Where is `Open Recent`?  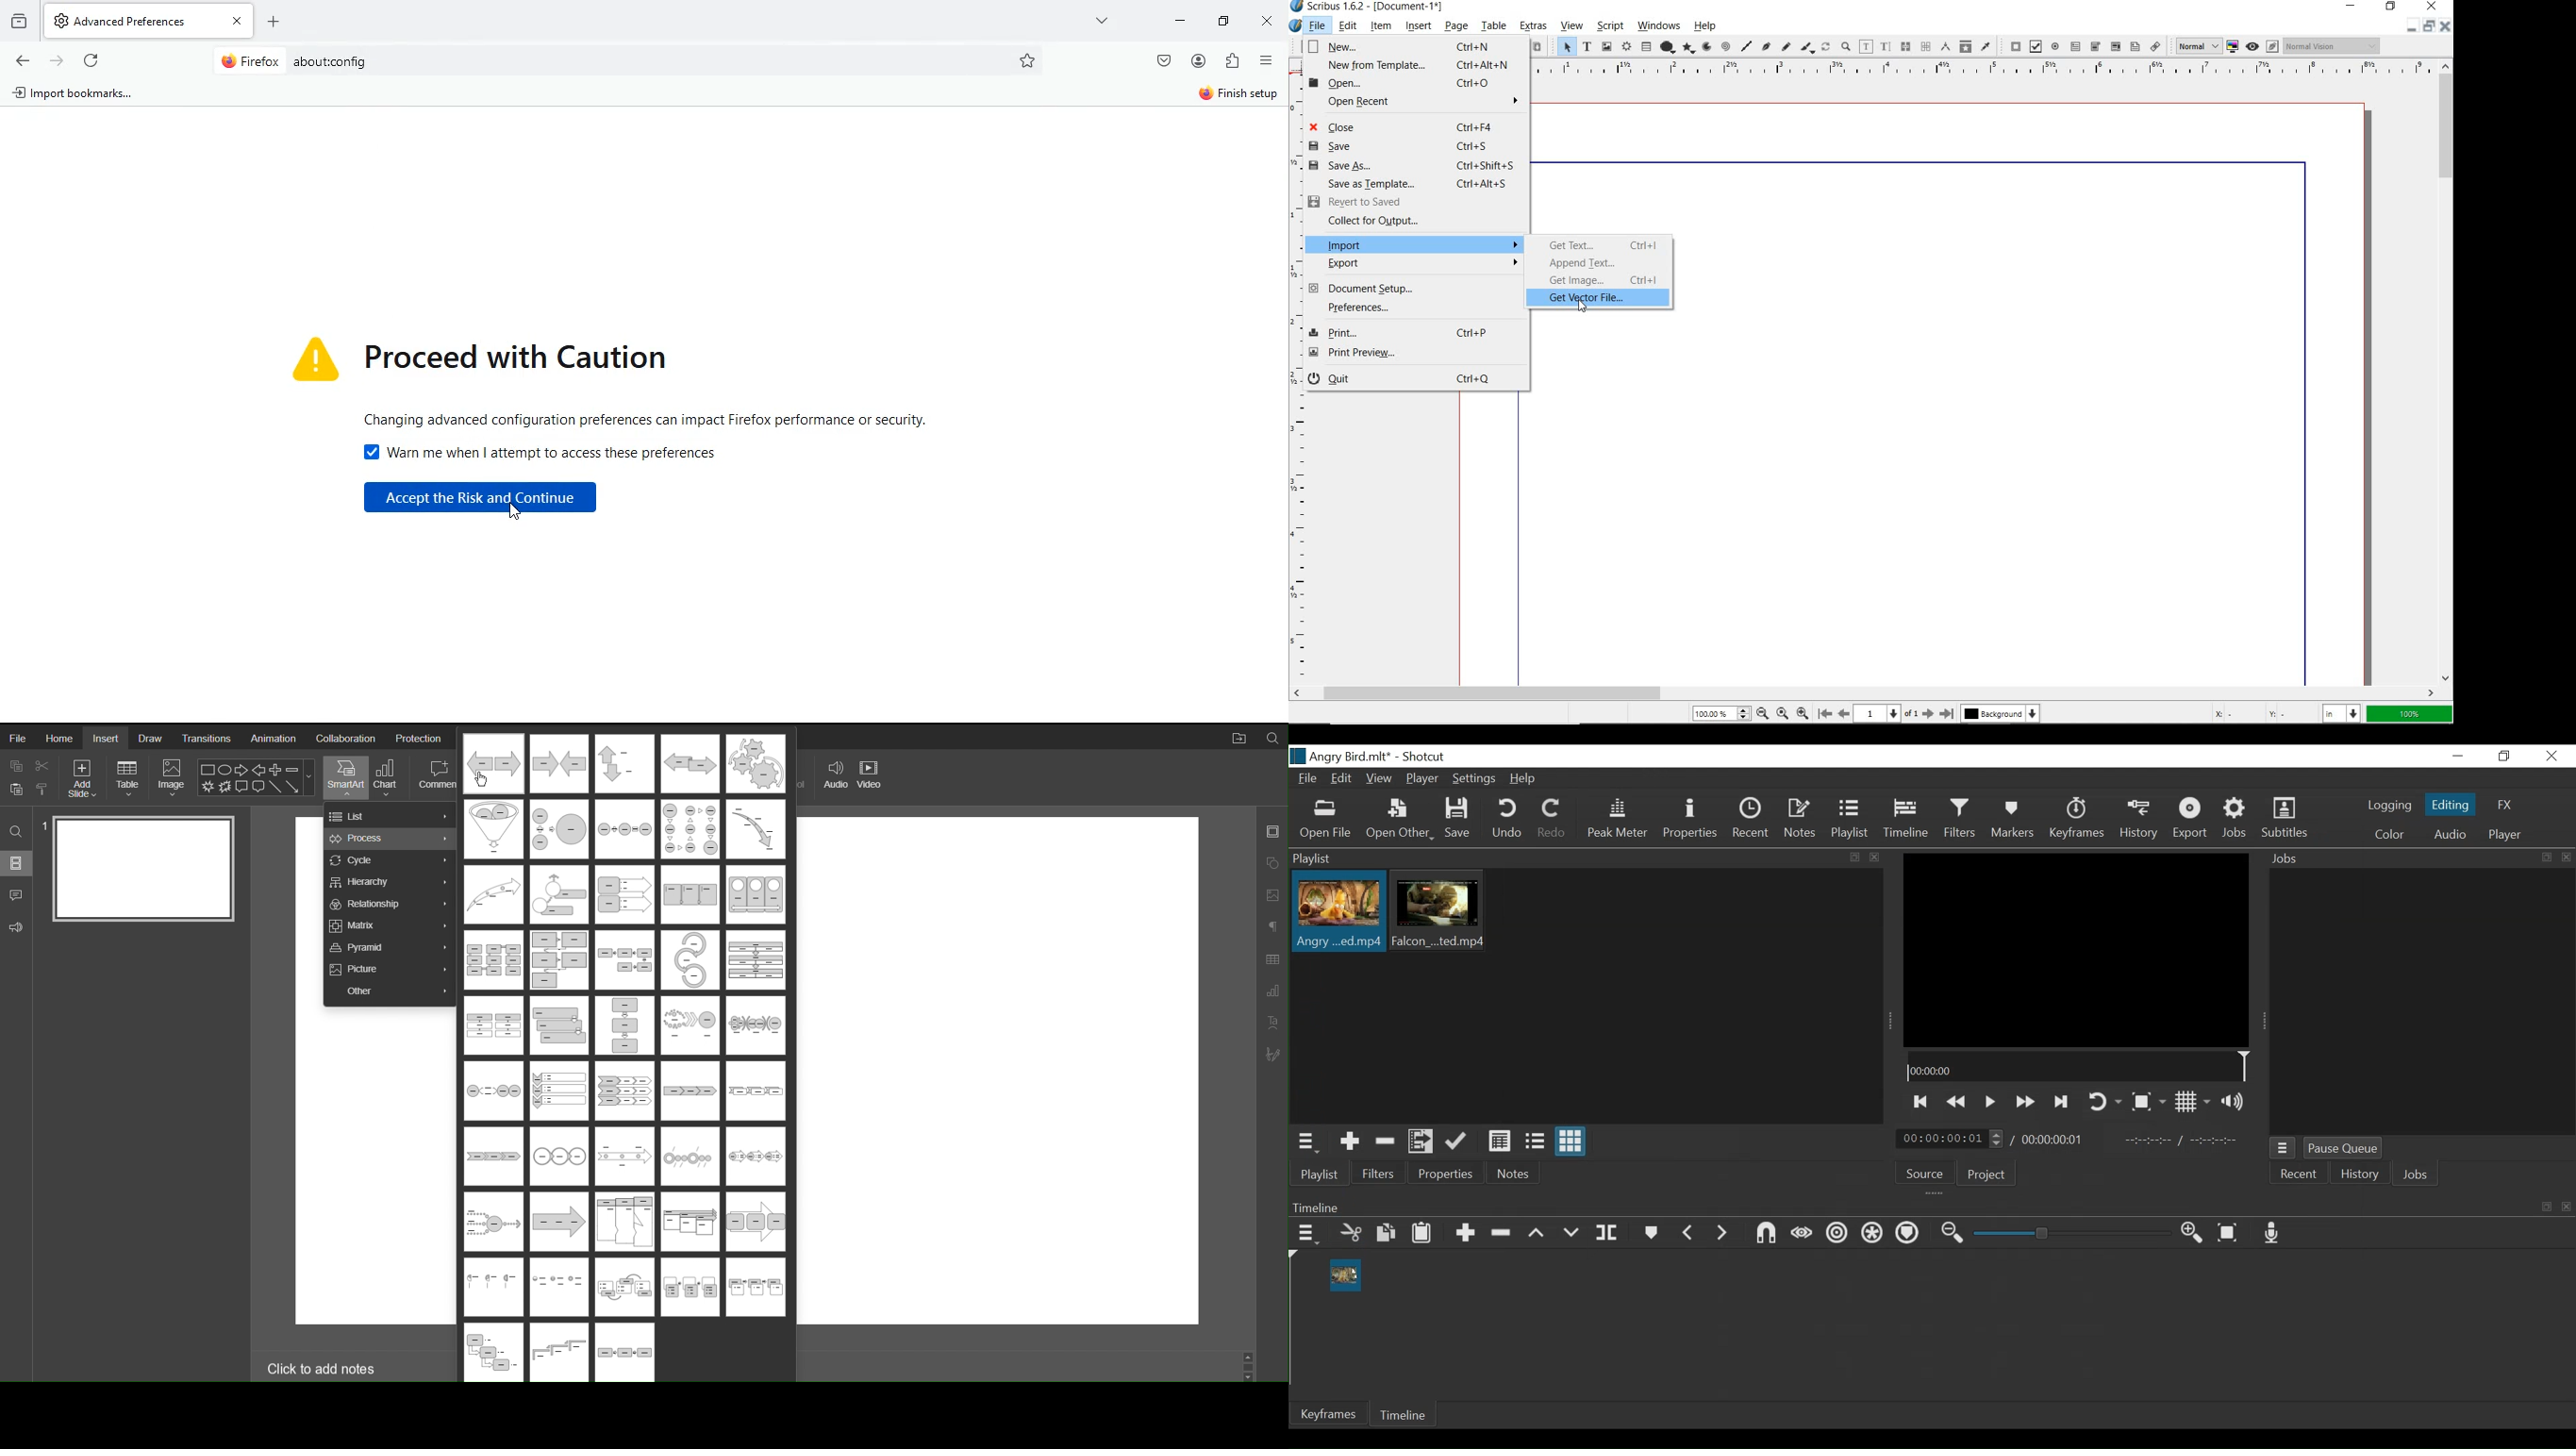 Open Recent is located at coordinates (1416, 102).